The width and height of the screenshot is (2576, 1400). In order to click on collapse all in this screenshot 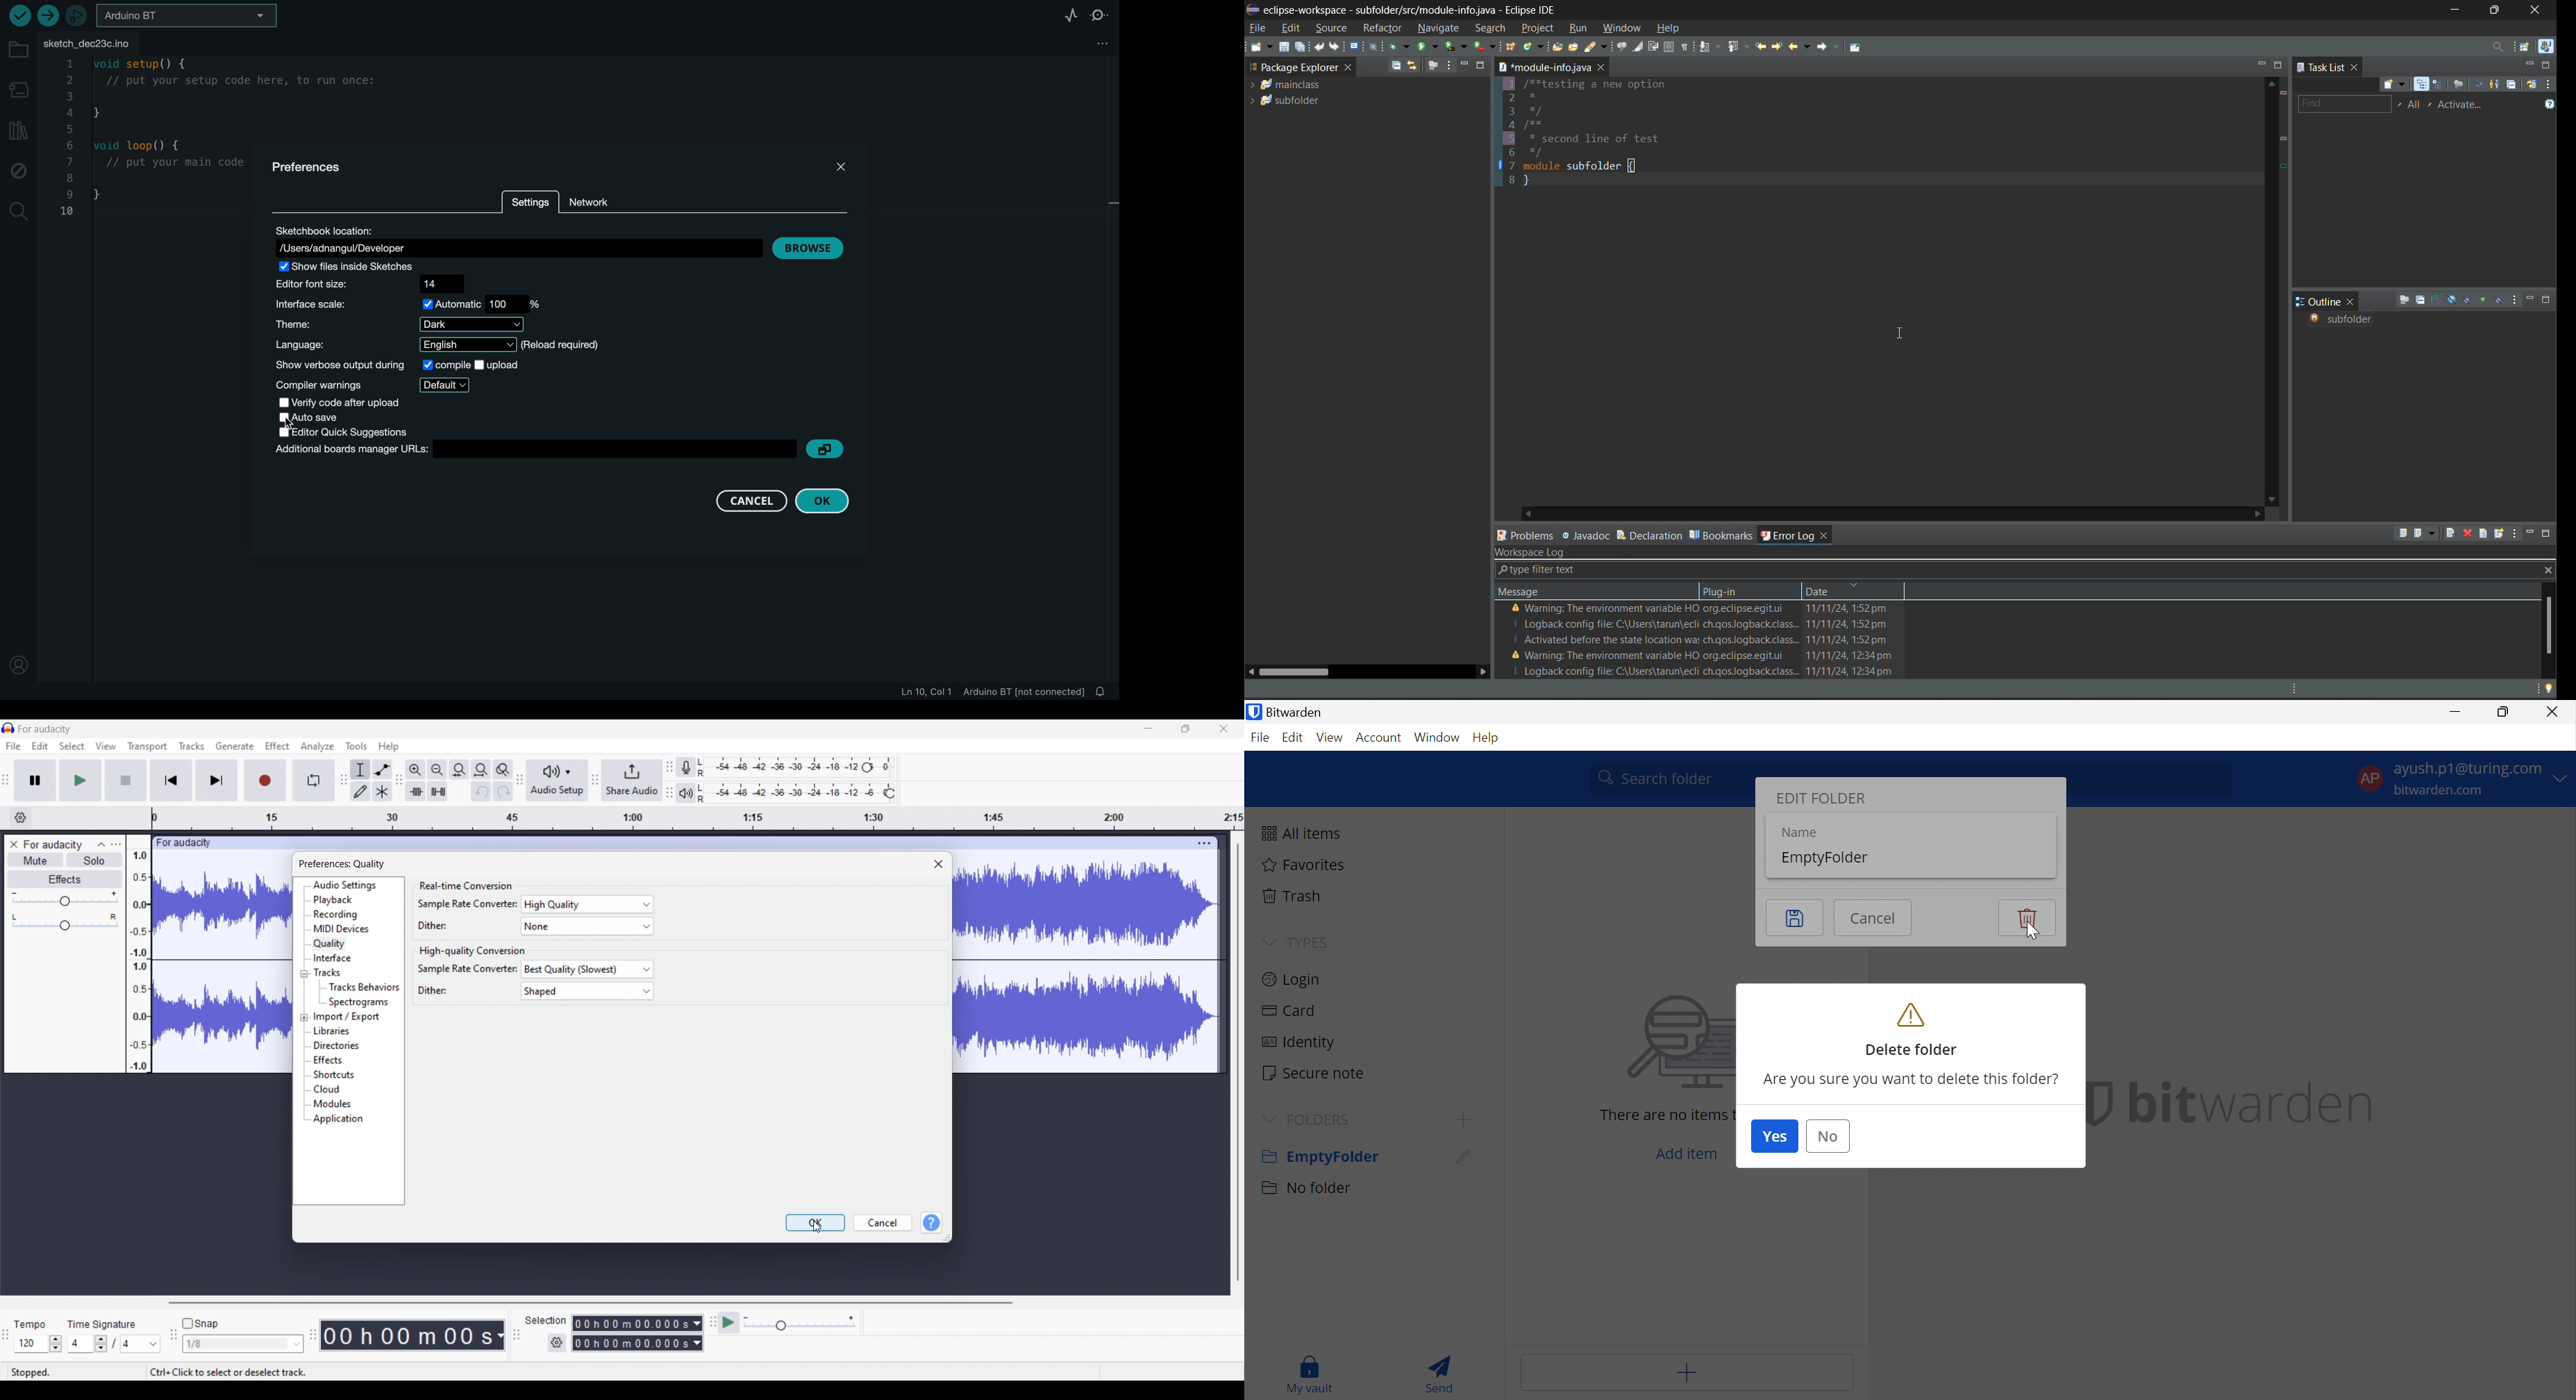, I will do `click(1397, 64)`.